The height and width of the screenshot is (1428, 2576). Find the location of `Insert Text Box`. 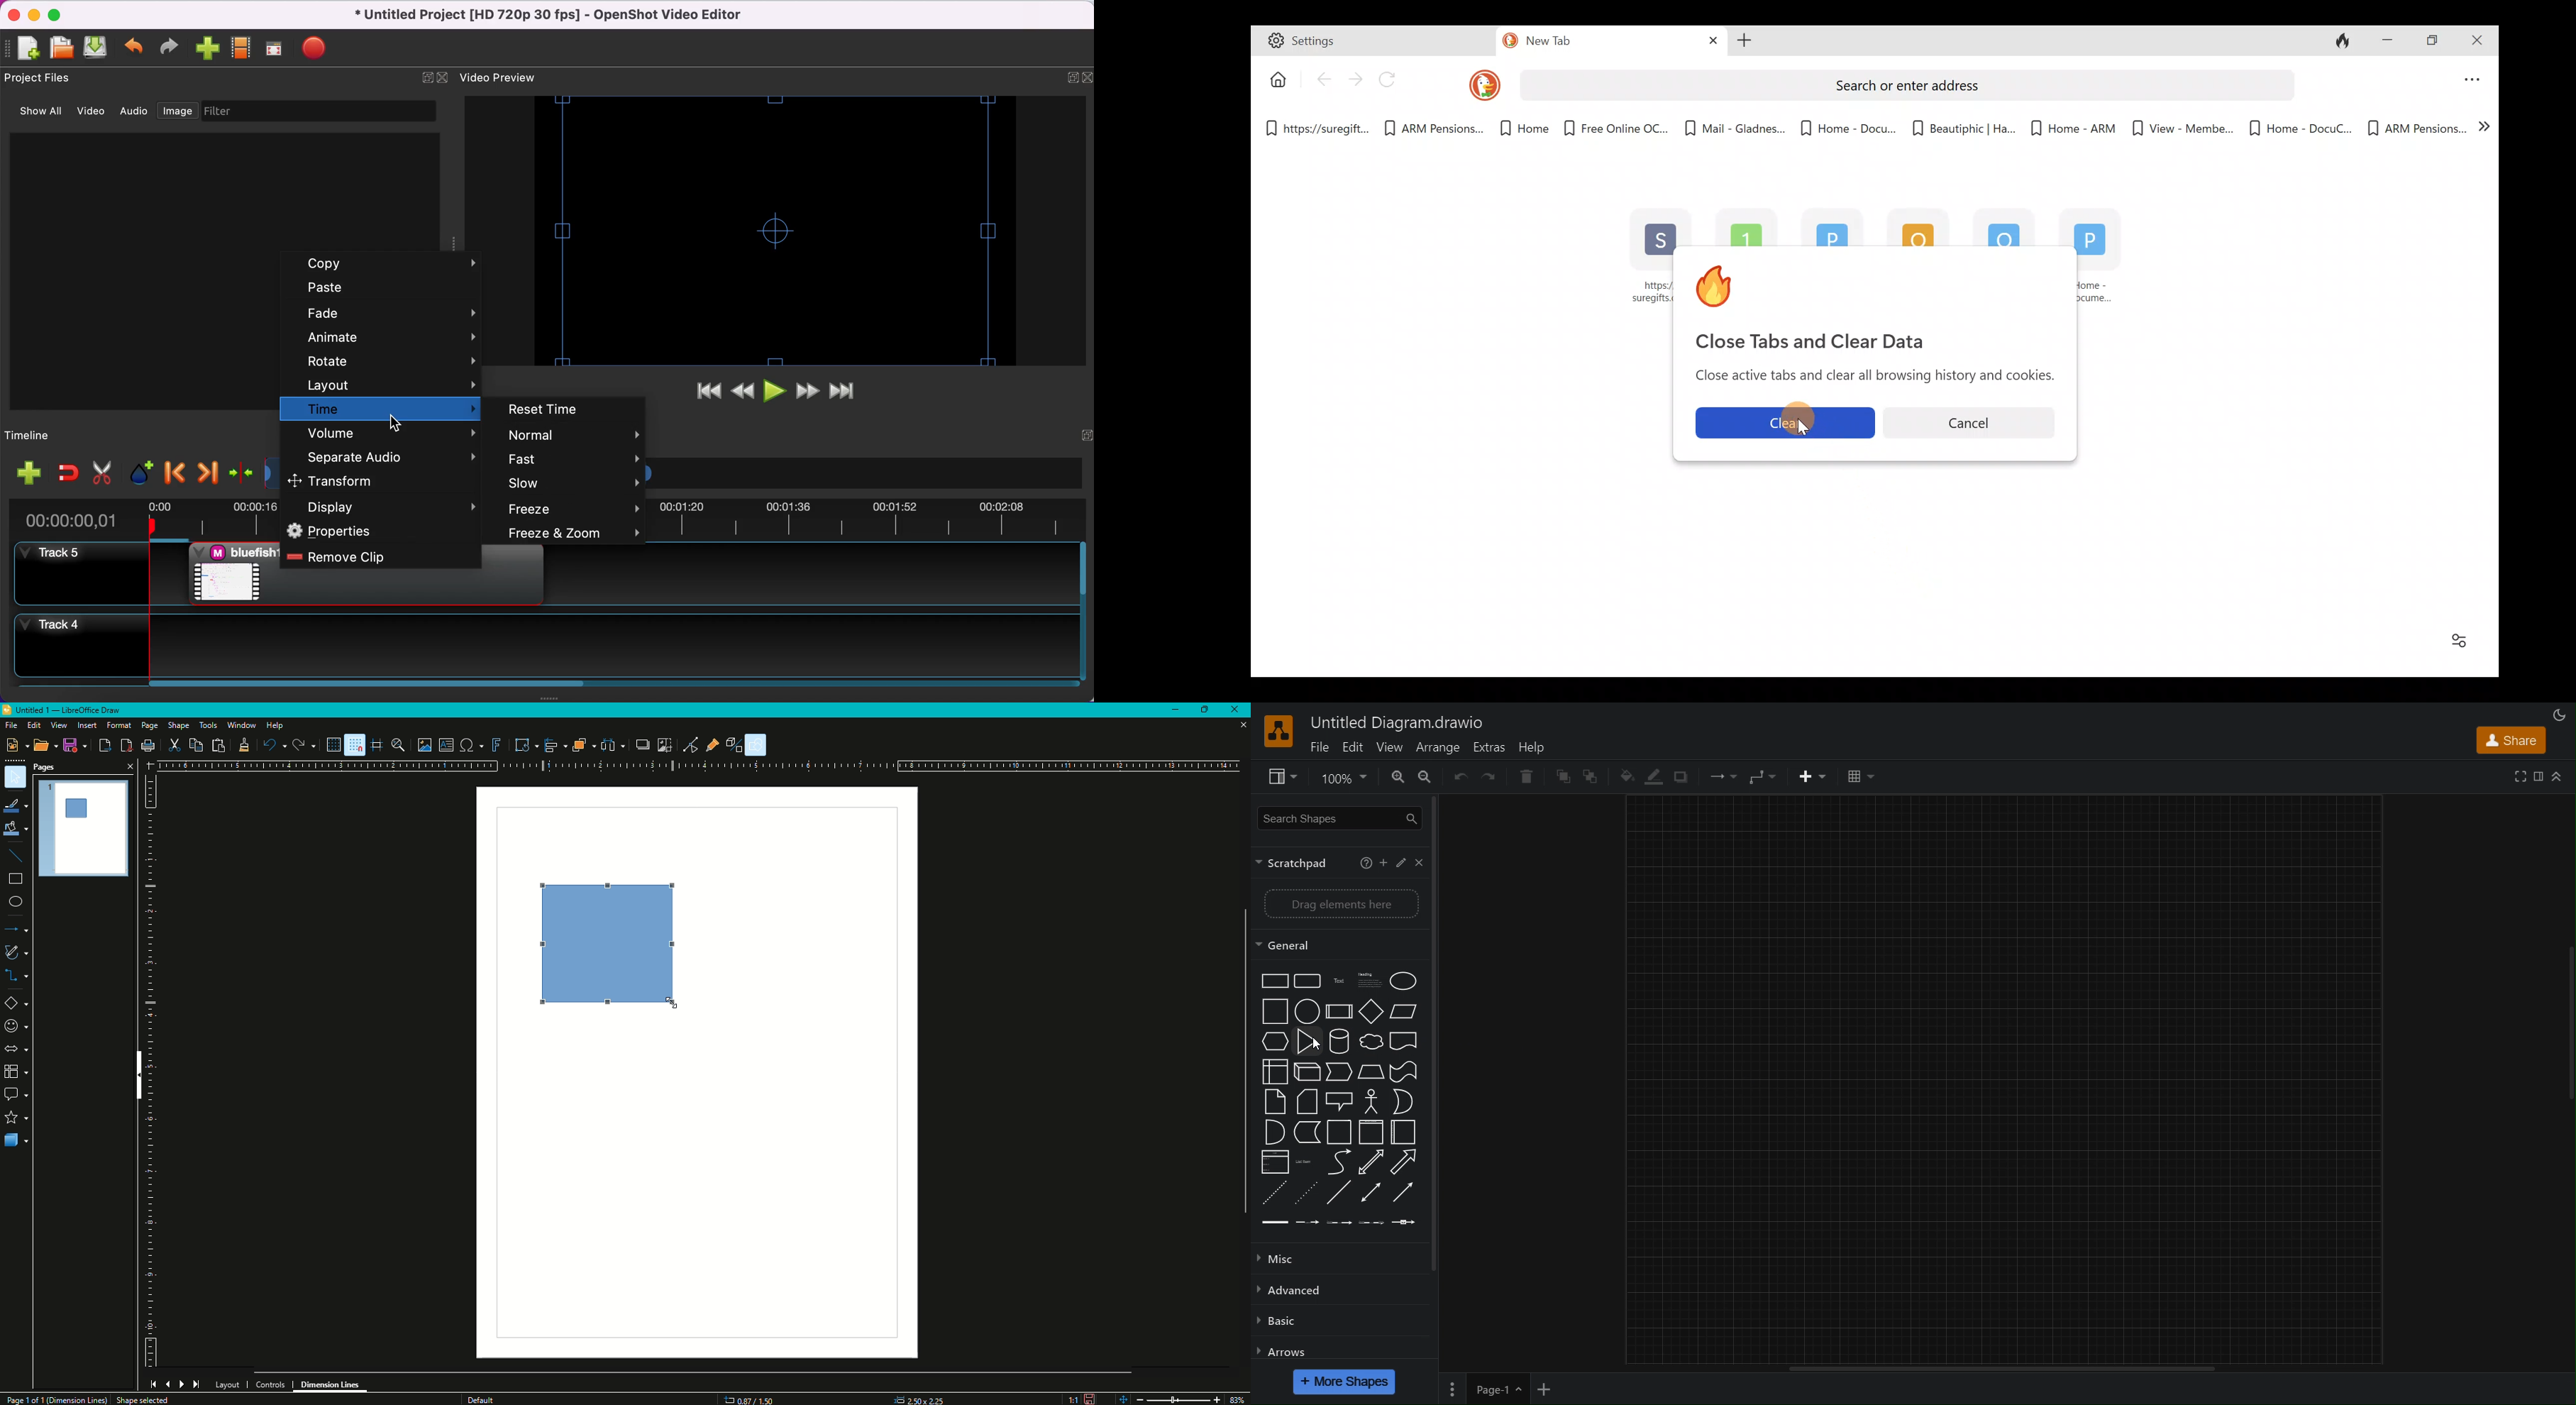

Insert Text Box is located at coordinates (446, 744).